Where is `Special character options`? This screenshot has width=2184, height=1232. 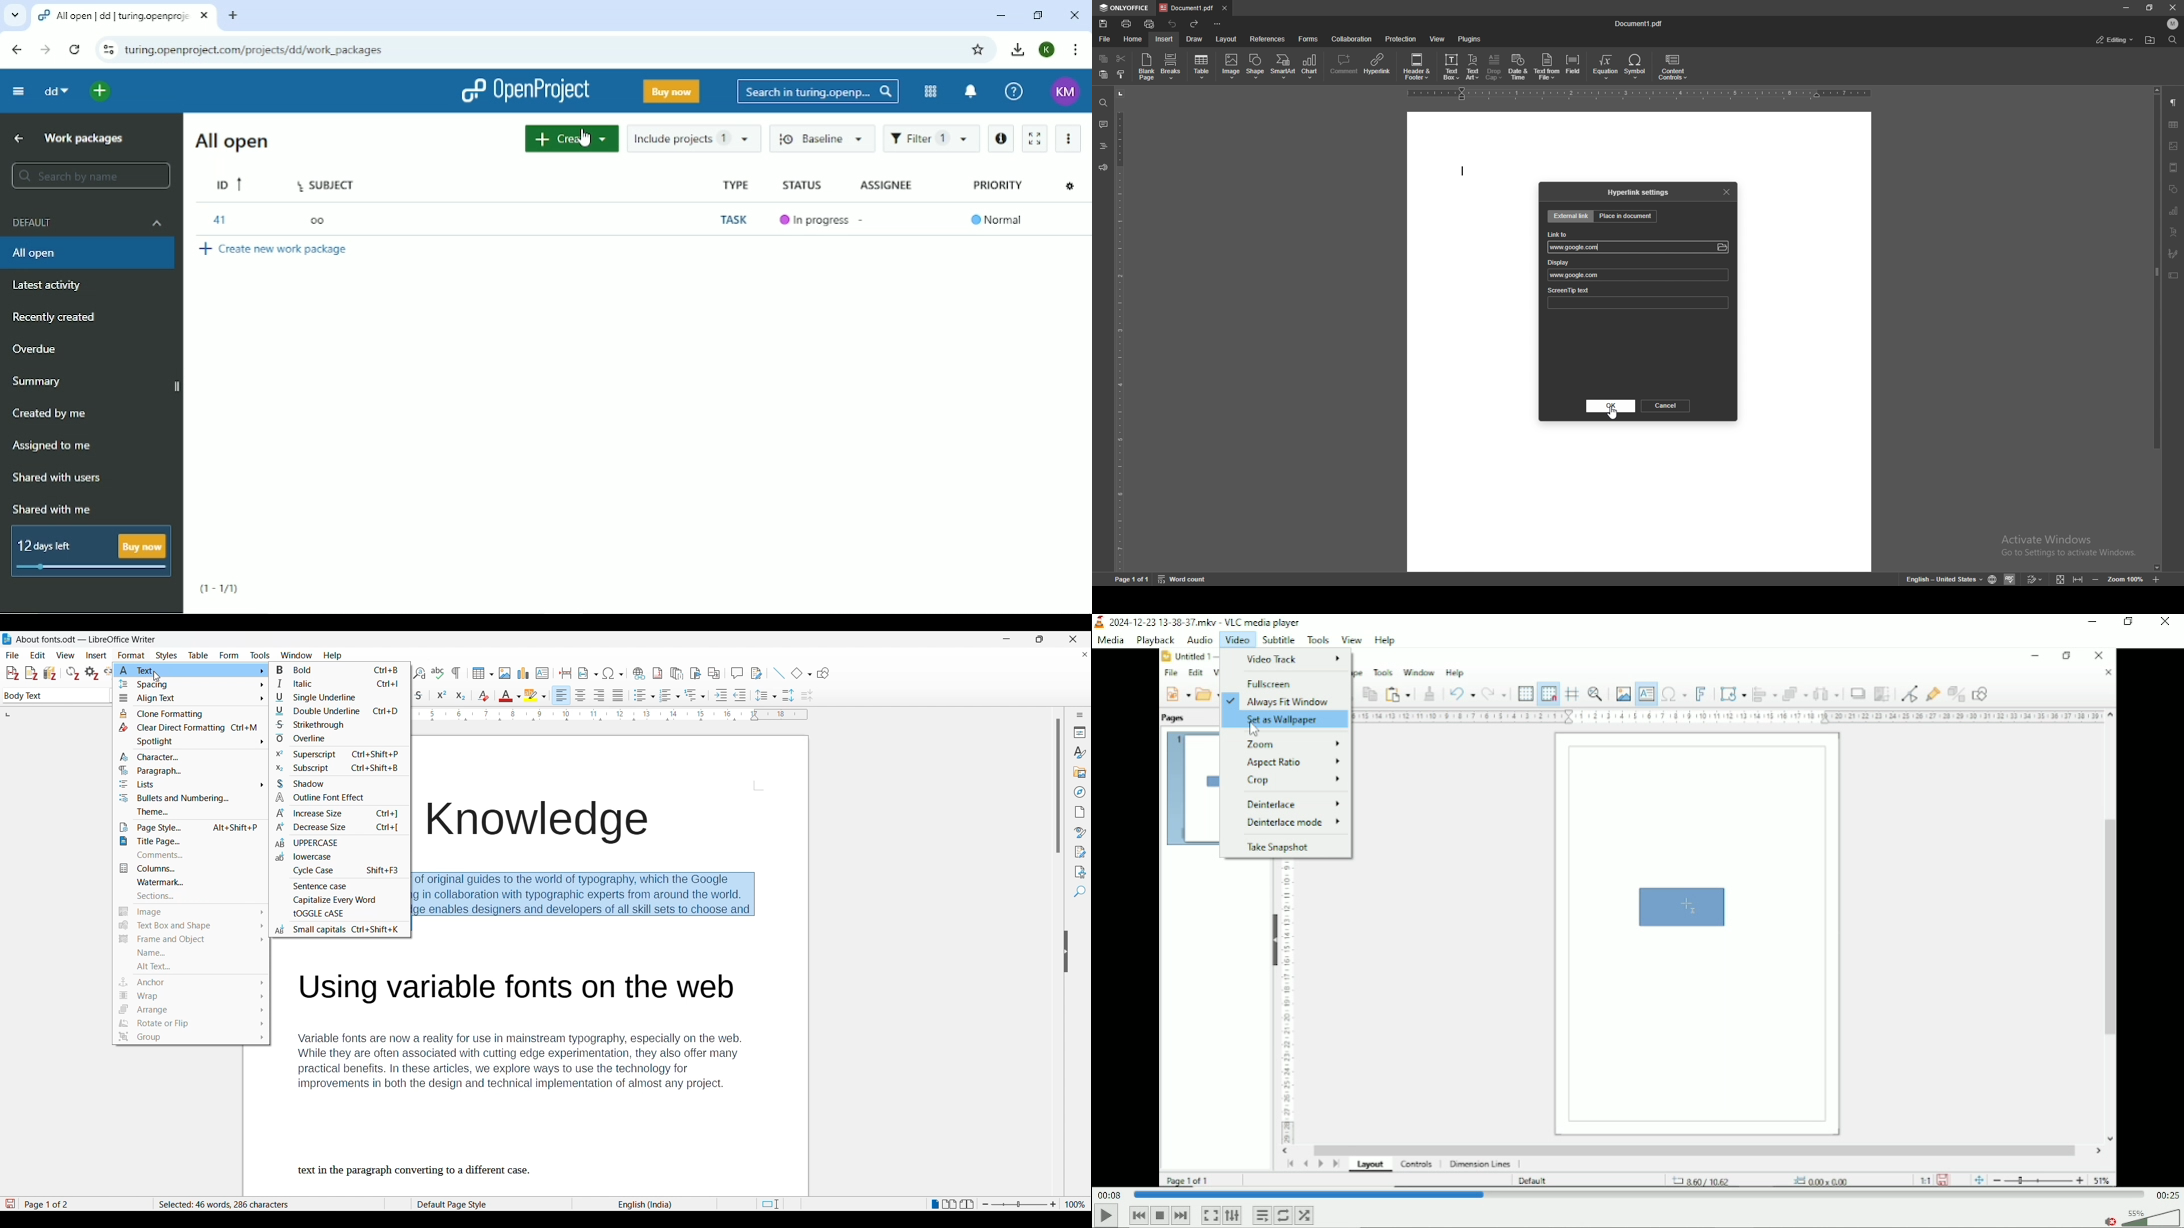
Special character options is located at coordinates (614, 673).